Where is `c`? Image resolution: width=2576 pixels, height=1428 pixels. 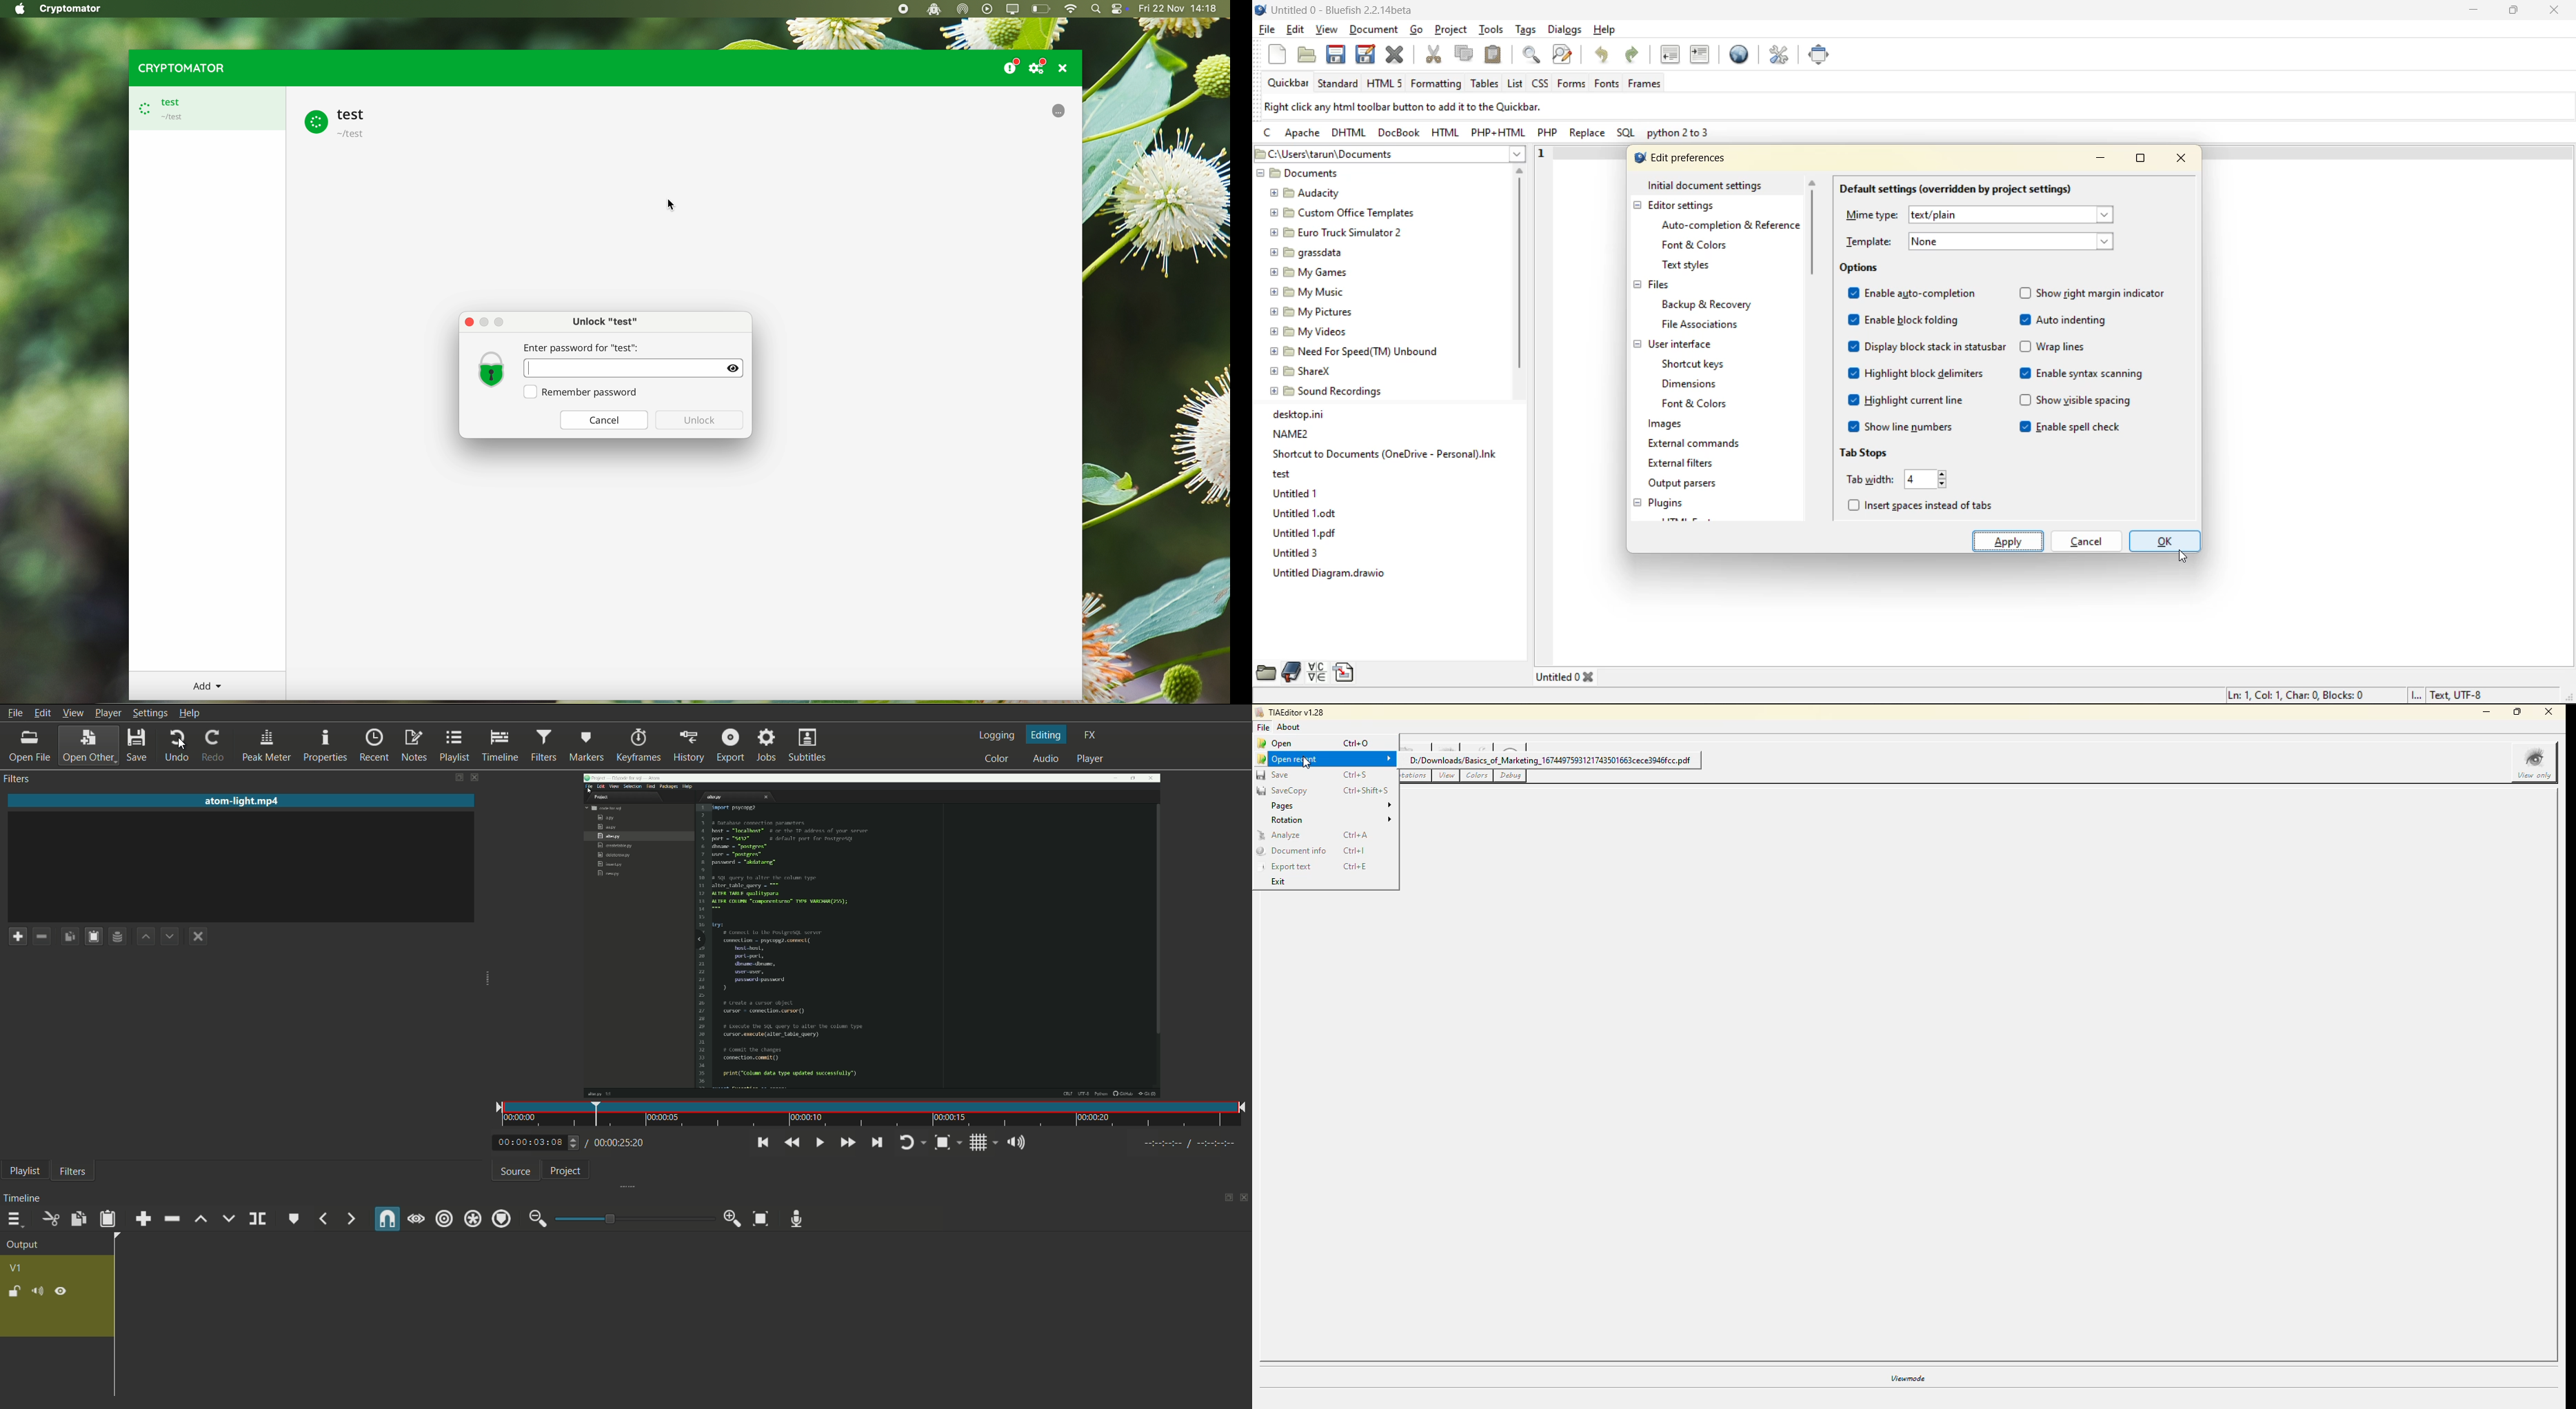
c is located at coordinates (1271, 135).